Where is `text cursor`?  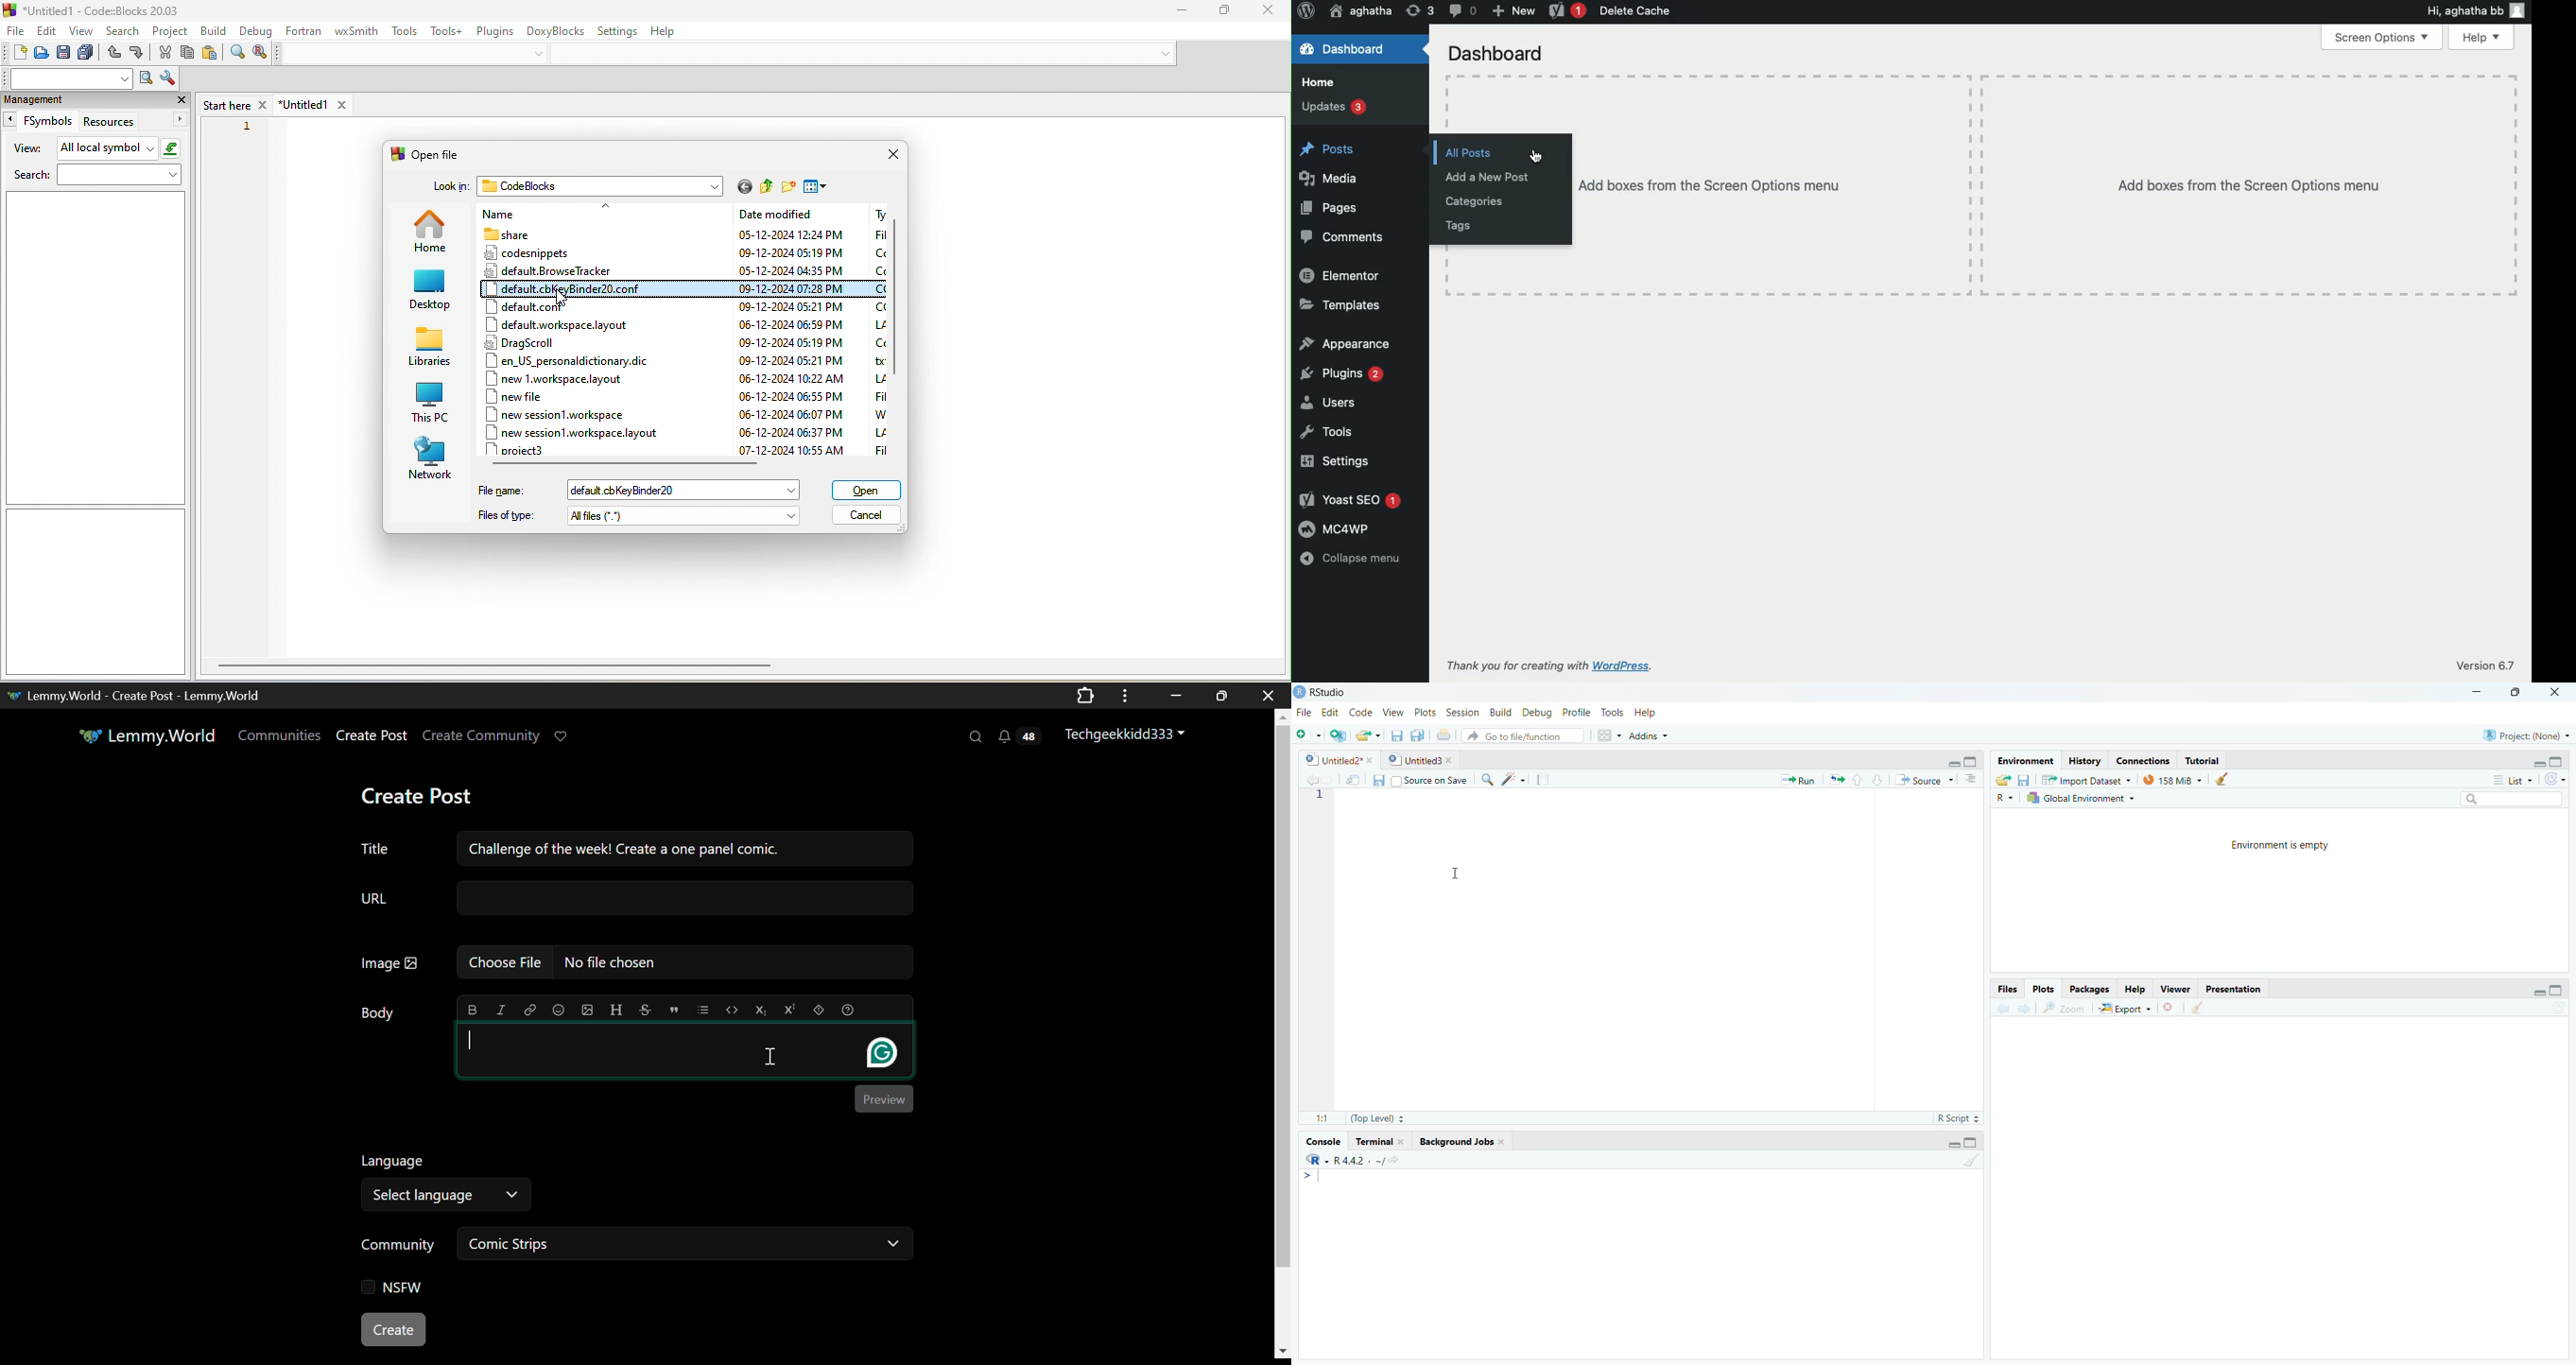
text cursor is located at coordinates (1454, 874).